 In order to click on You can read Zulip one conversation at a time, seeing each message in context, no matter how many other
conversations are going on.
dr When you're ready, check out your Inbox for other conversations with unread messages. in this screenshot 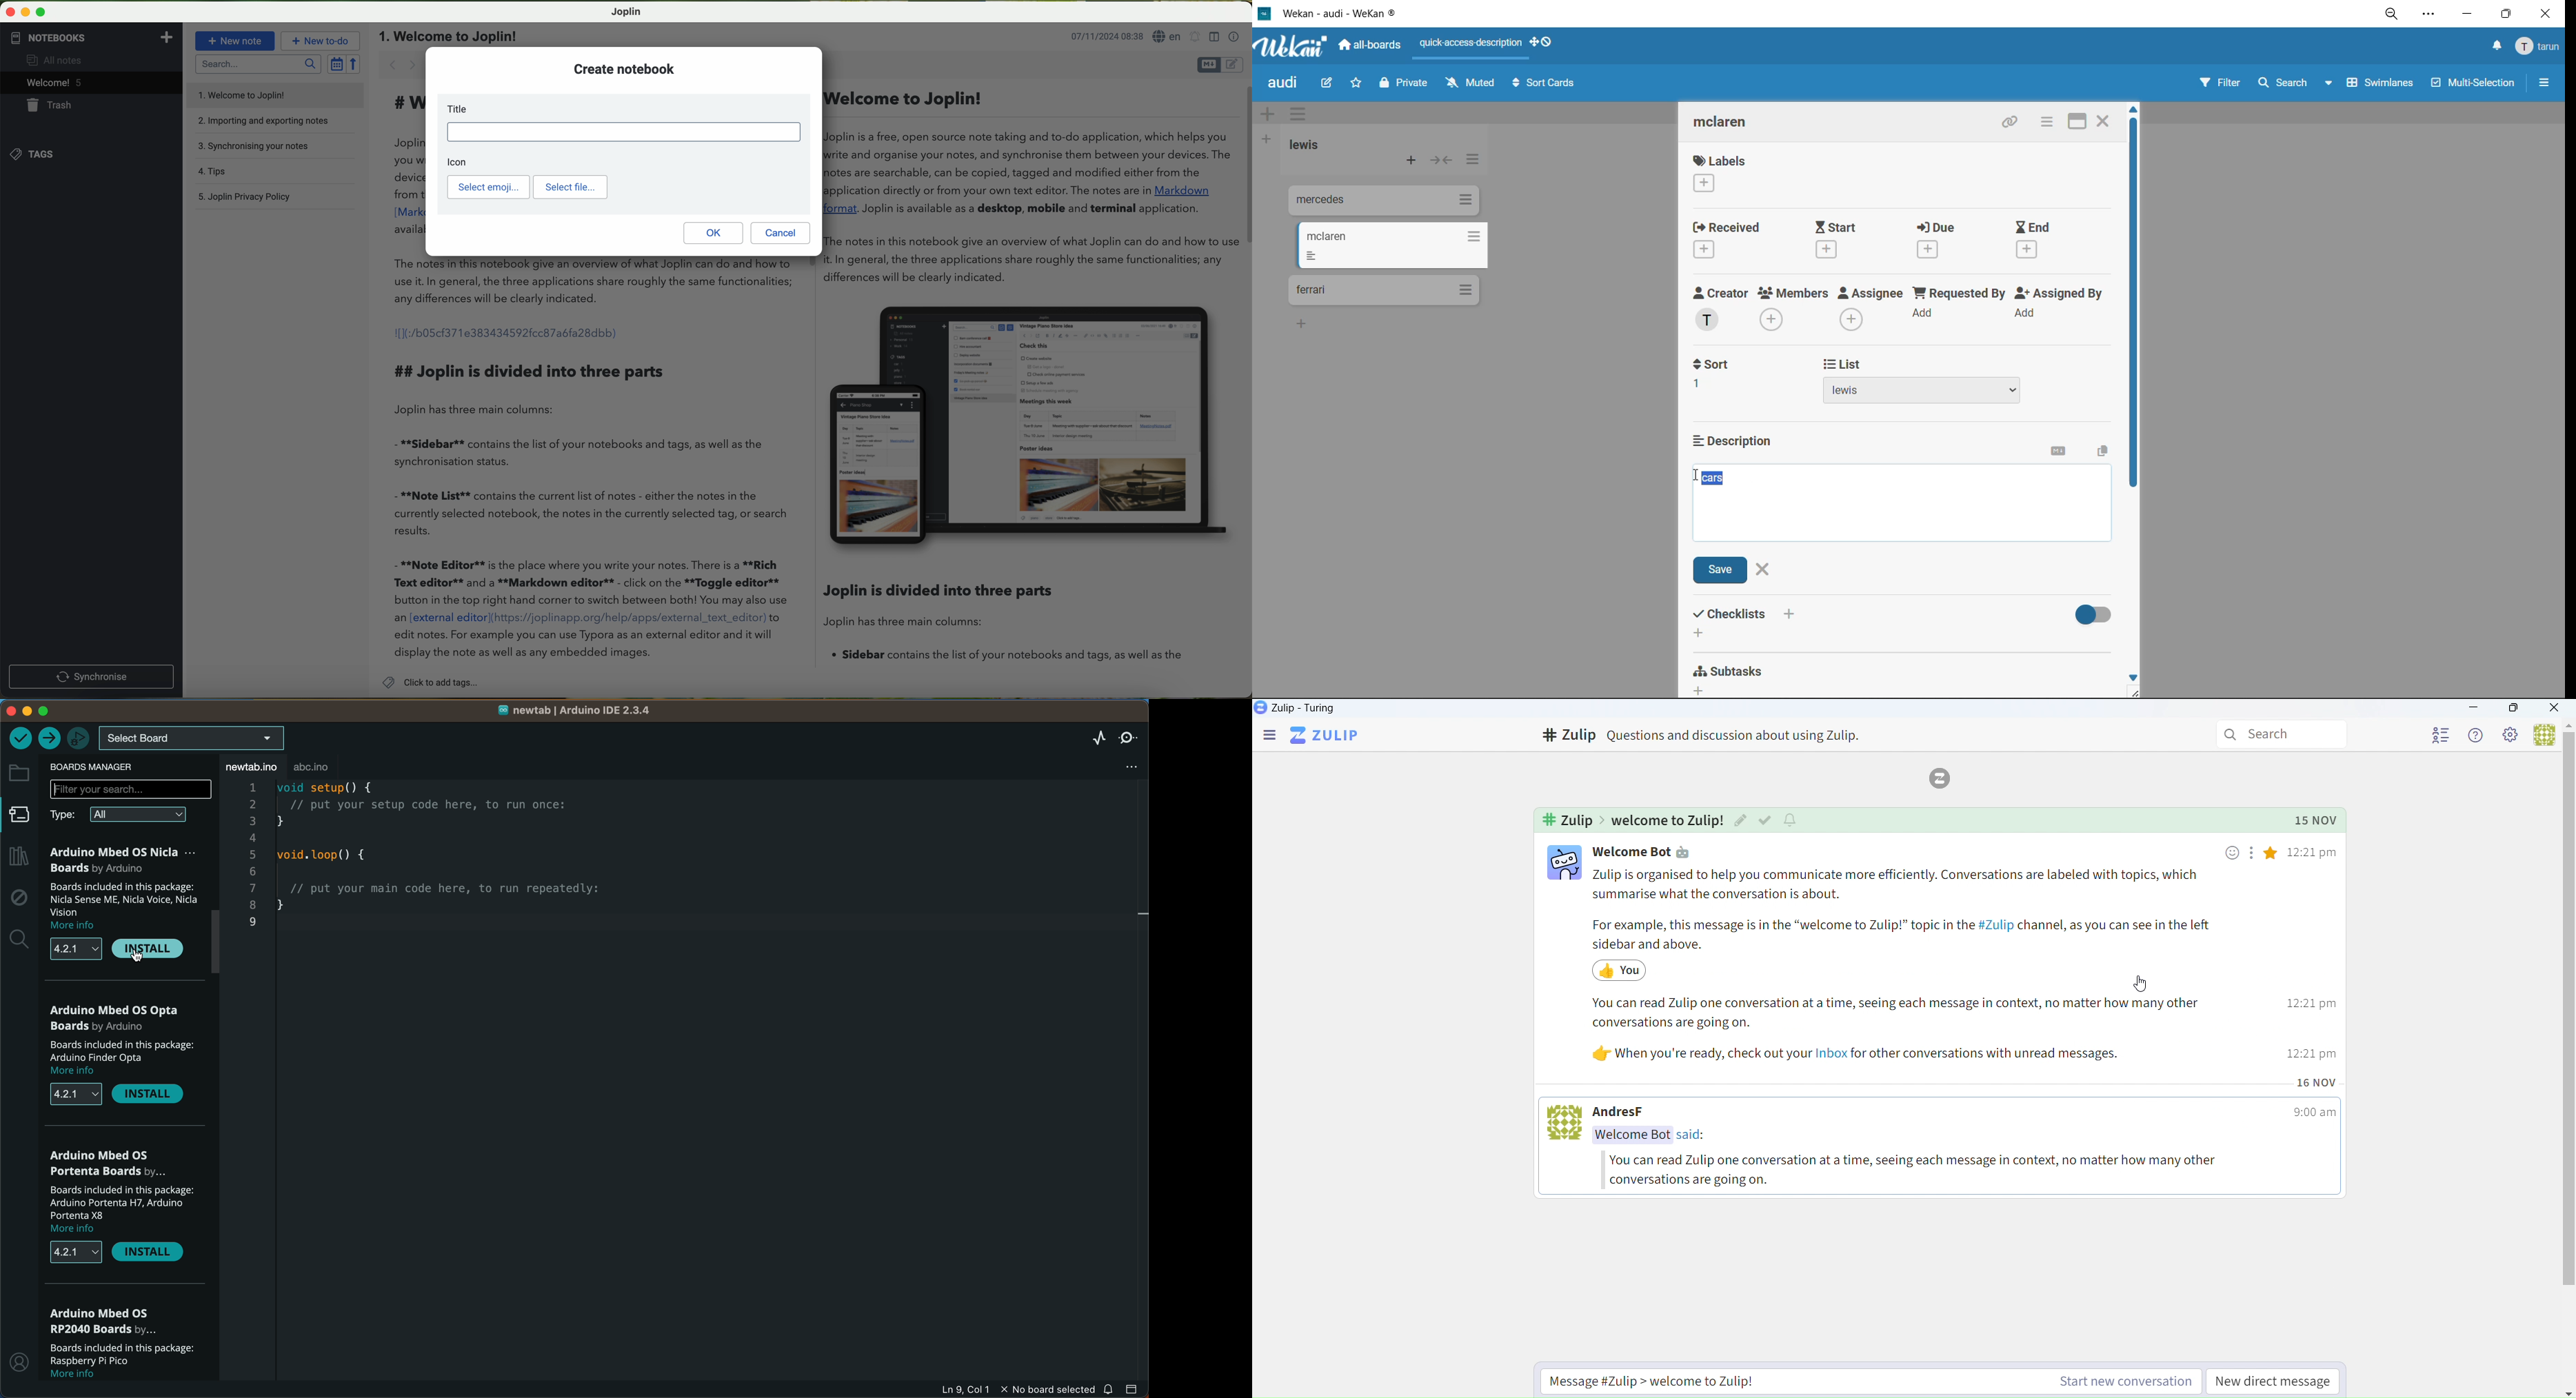, I will do `click(1893, 1033)`.